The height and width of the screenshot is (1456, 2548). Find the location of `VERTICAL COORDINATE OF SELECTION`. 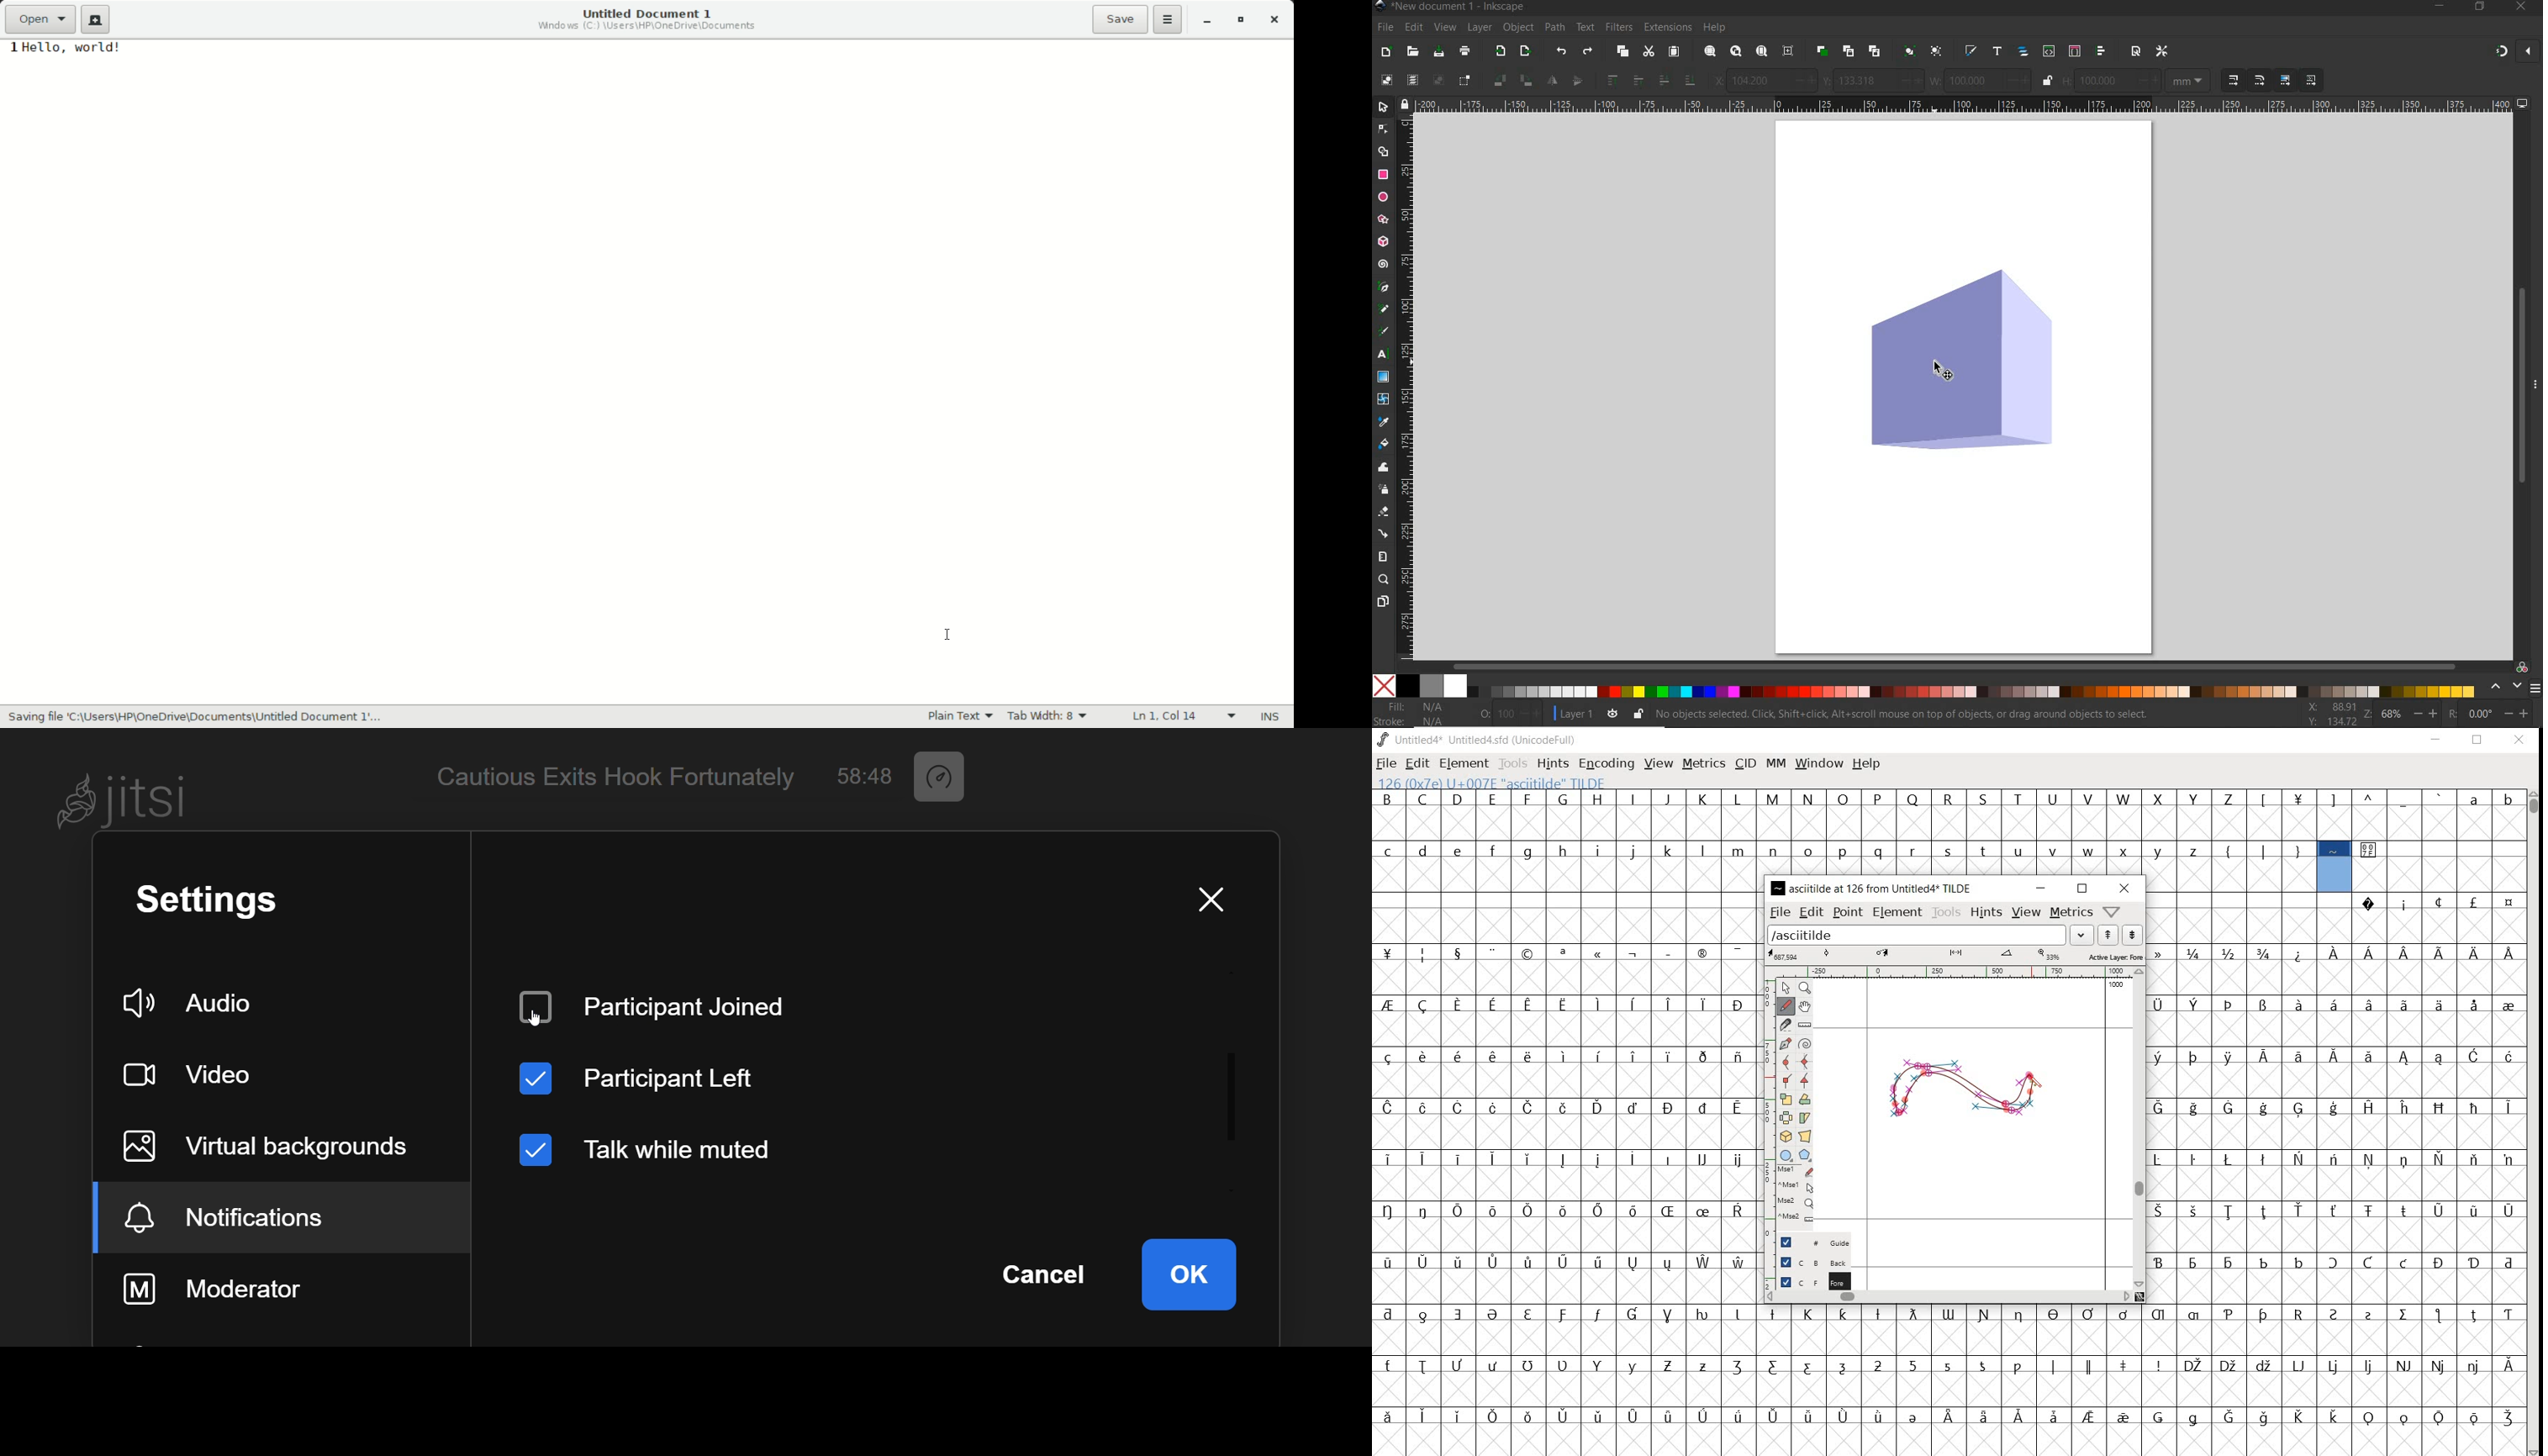

VERTICAL COORDINATE OF SELECTION is located at coordinates (1826, 80).